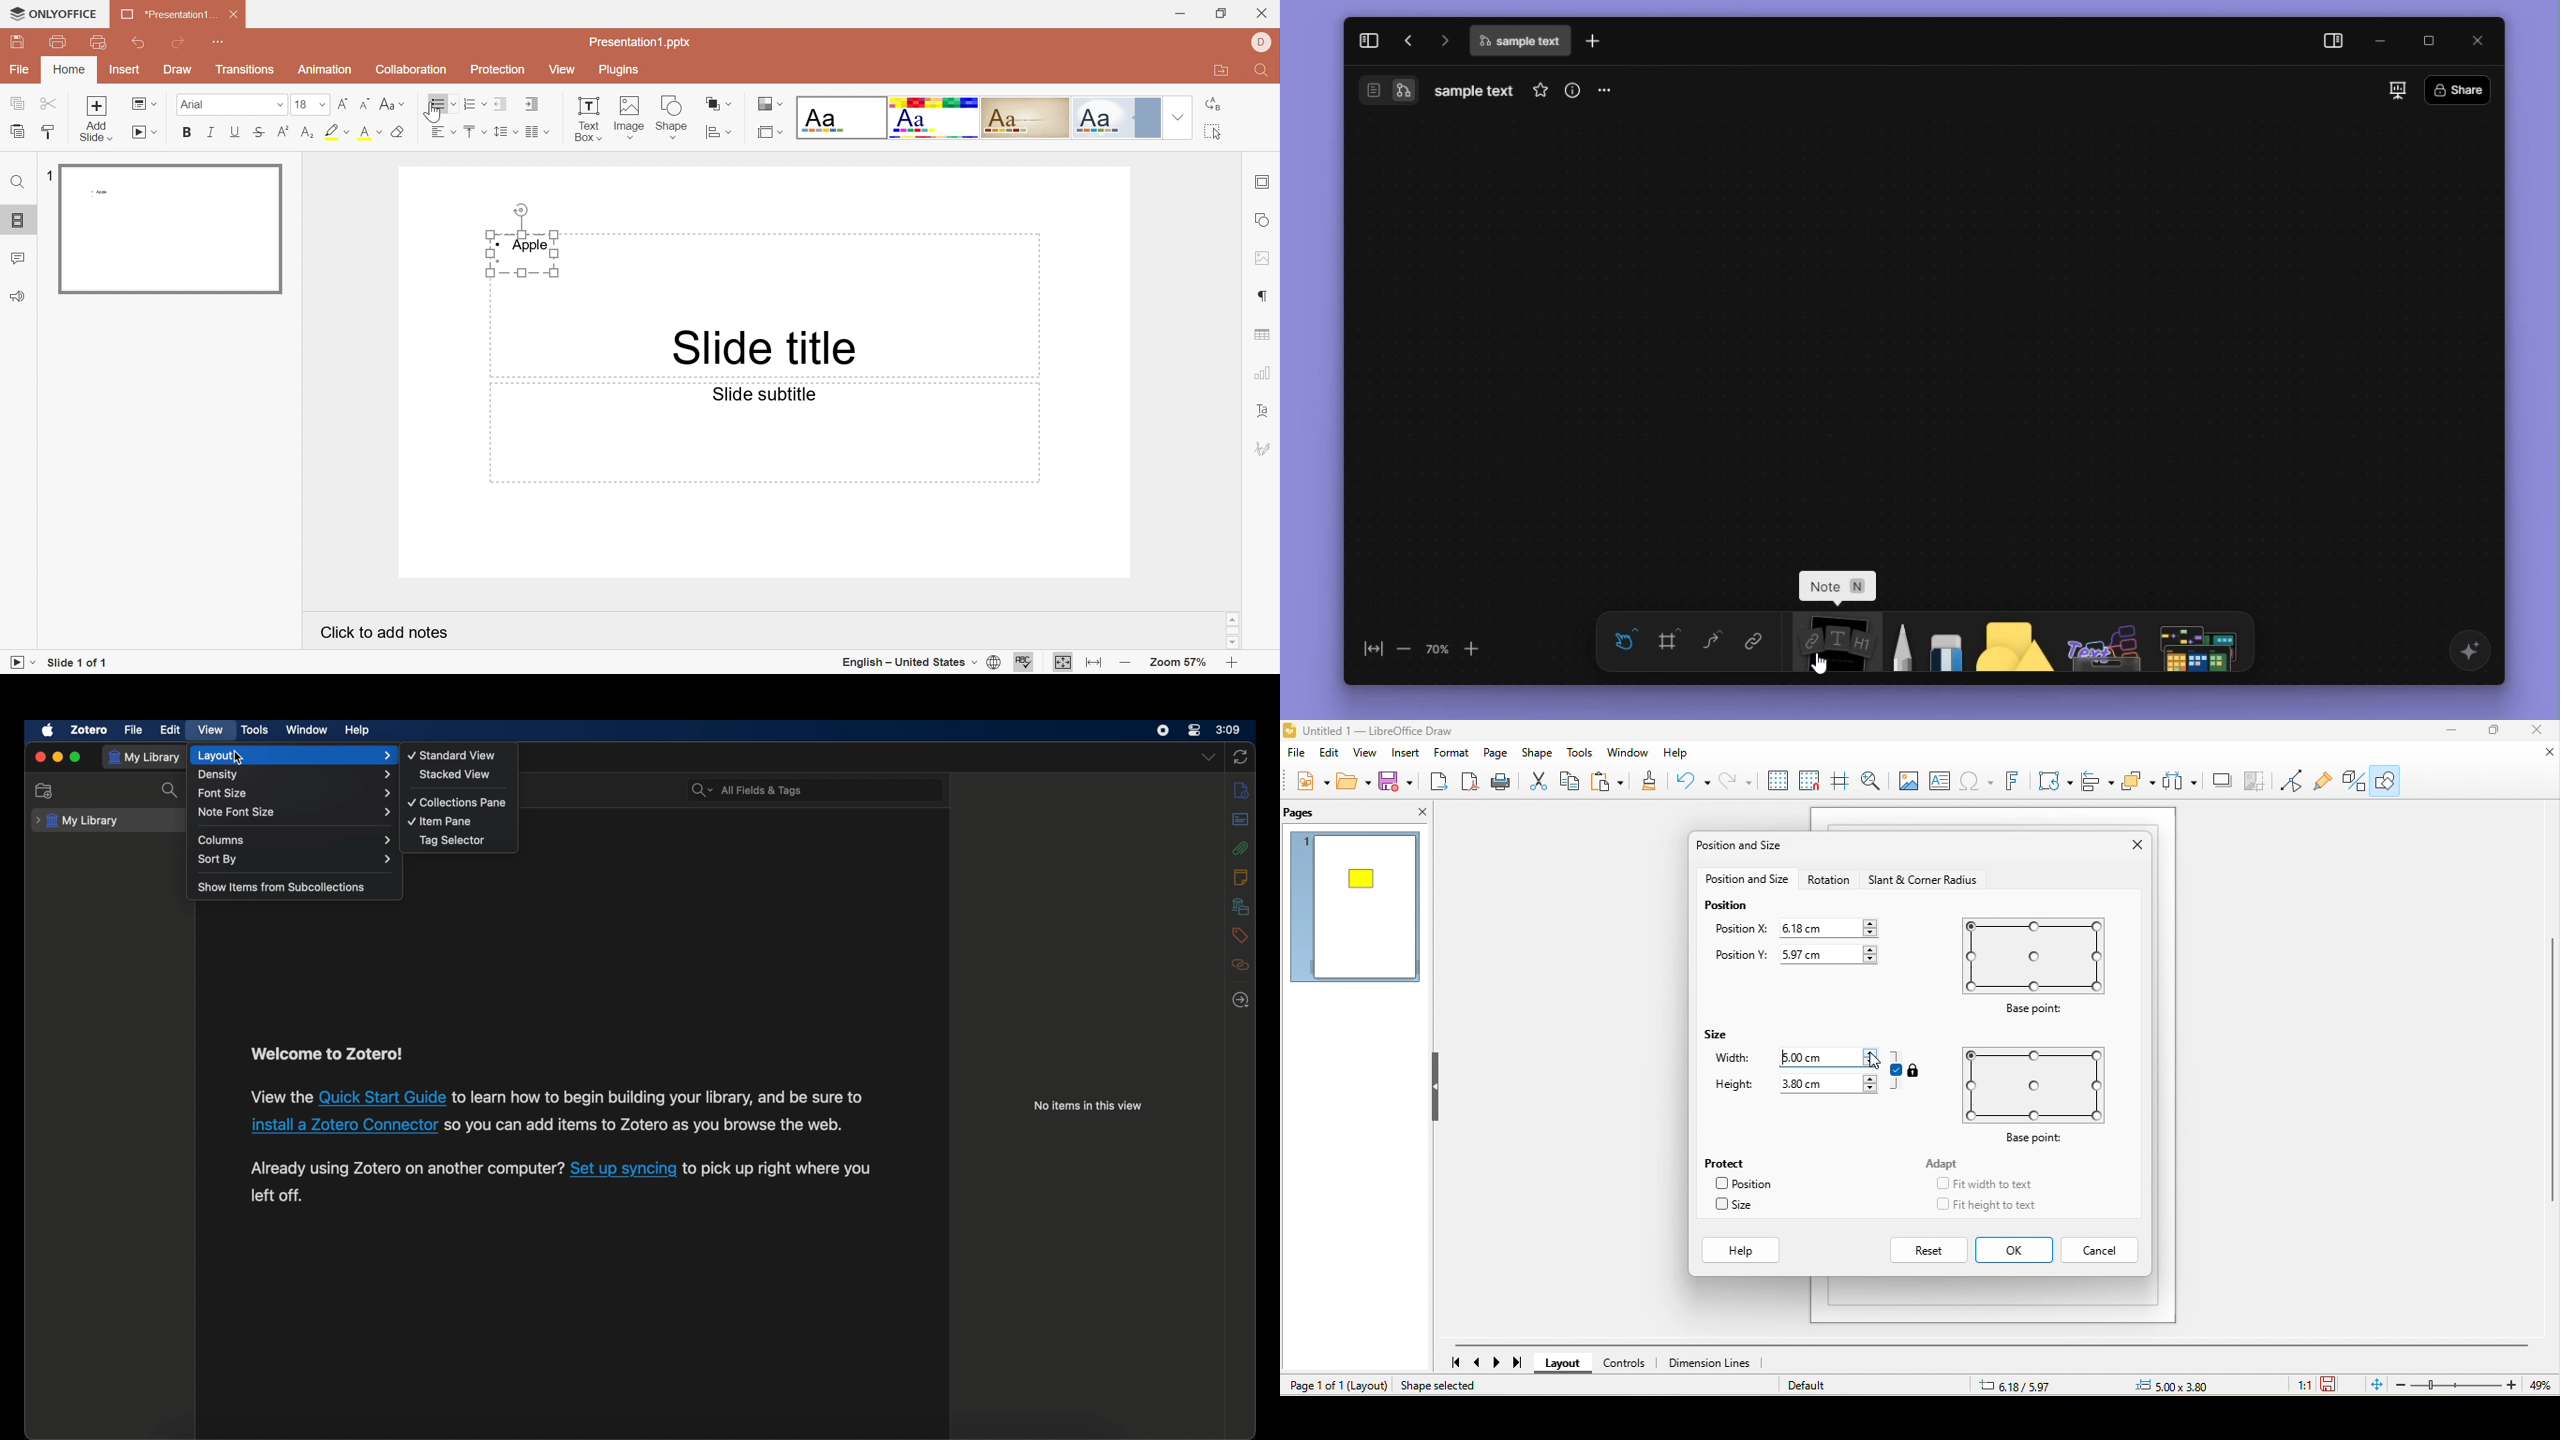 This screenshot has width=2576, height=1456. I want to click on format, so click(1455, 755).